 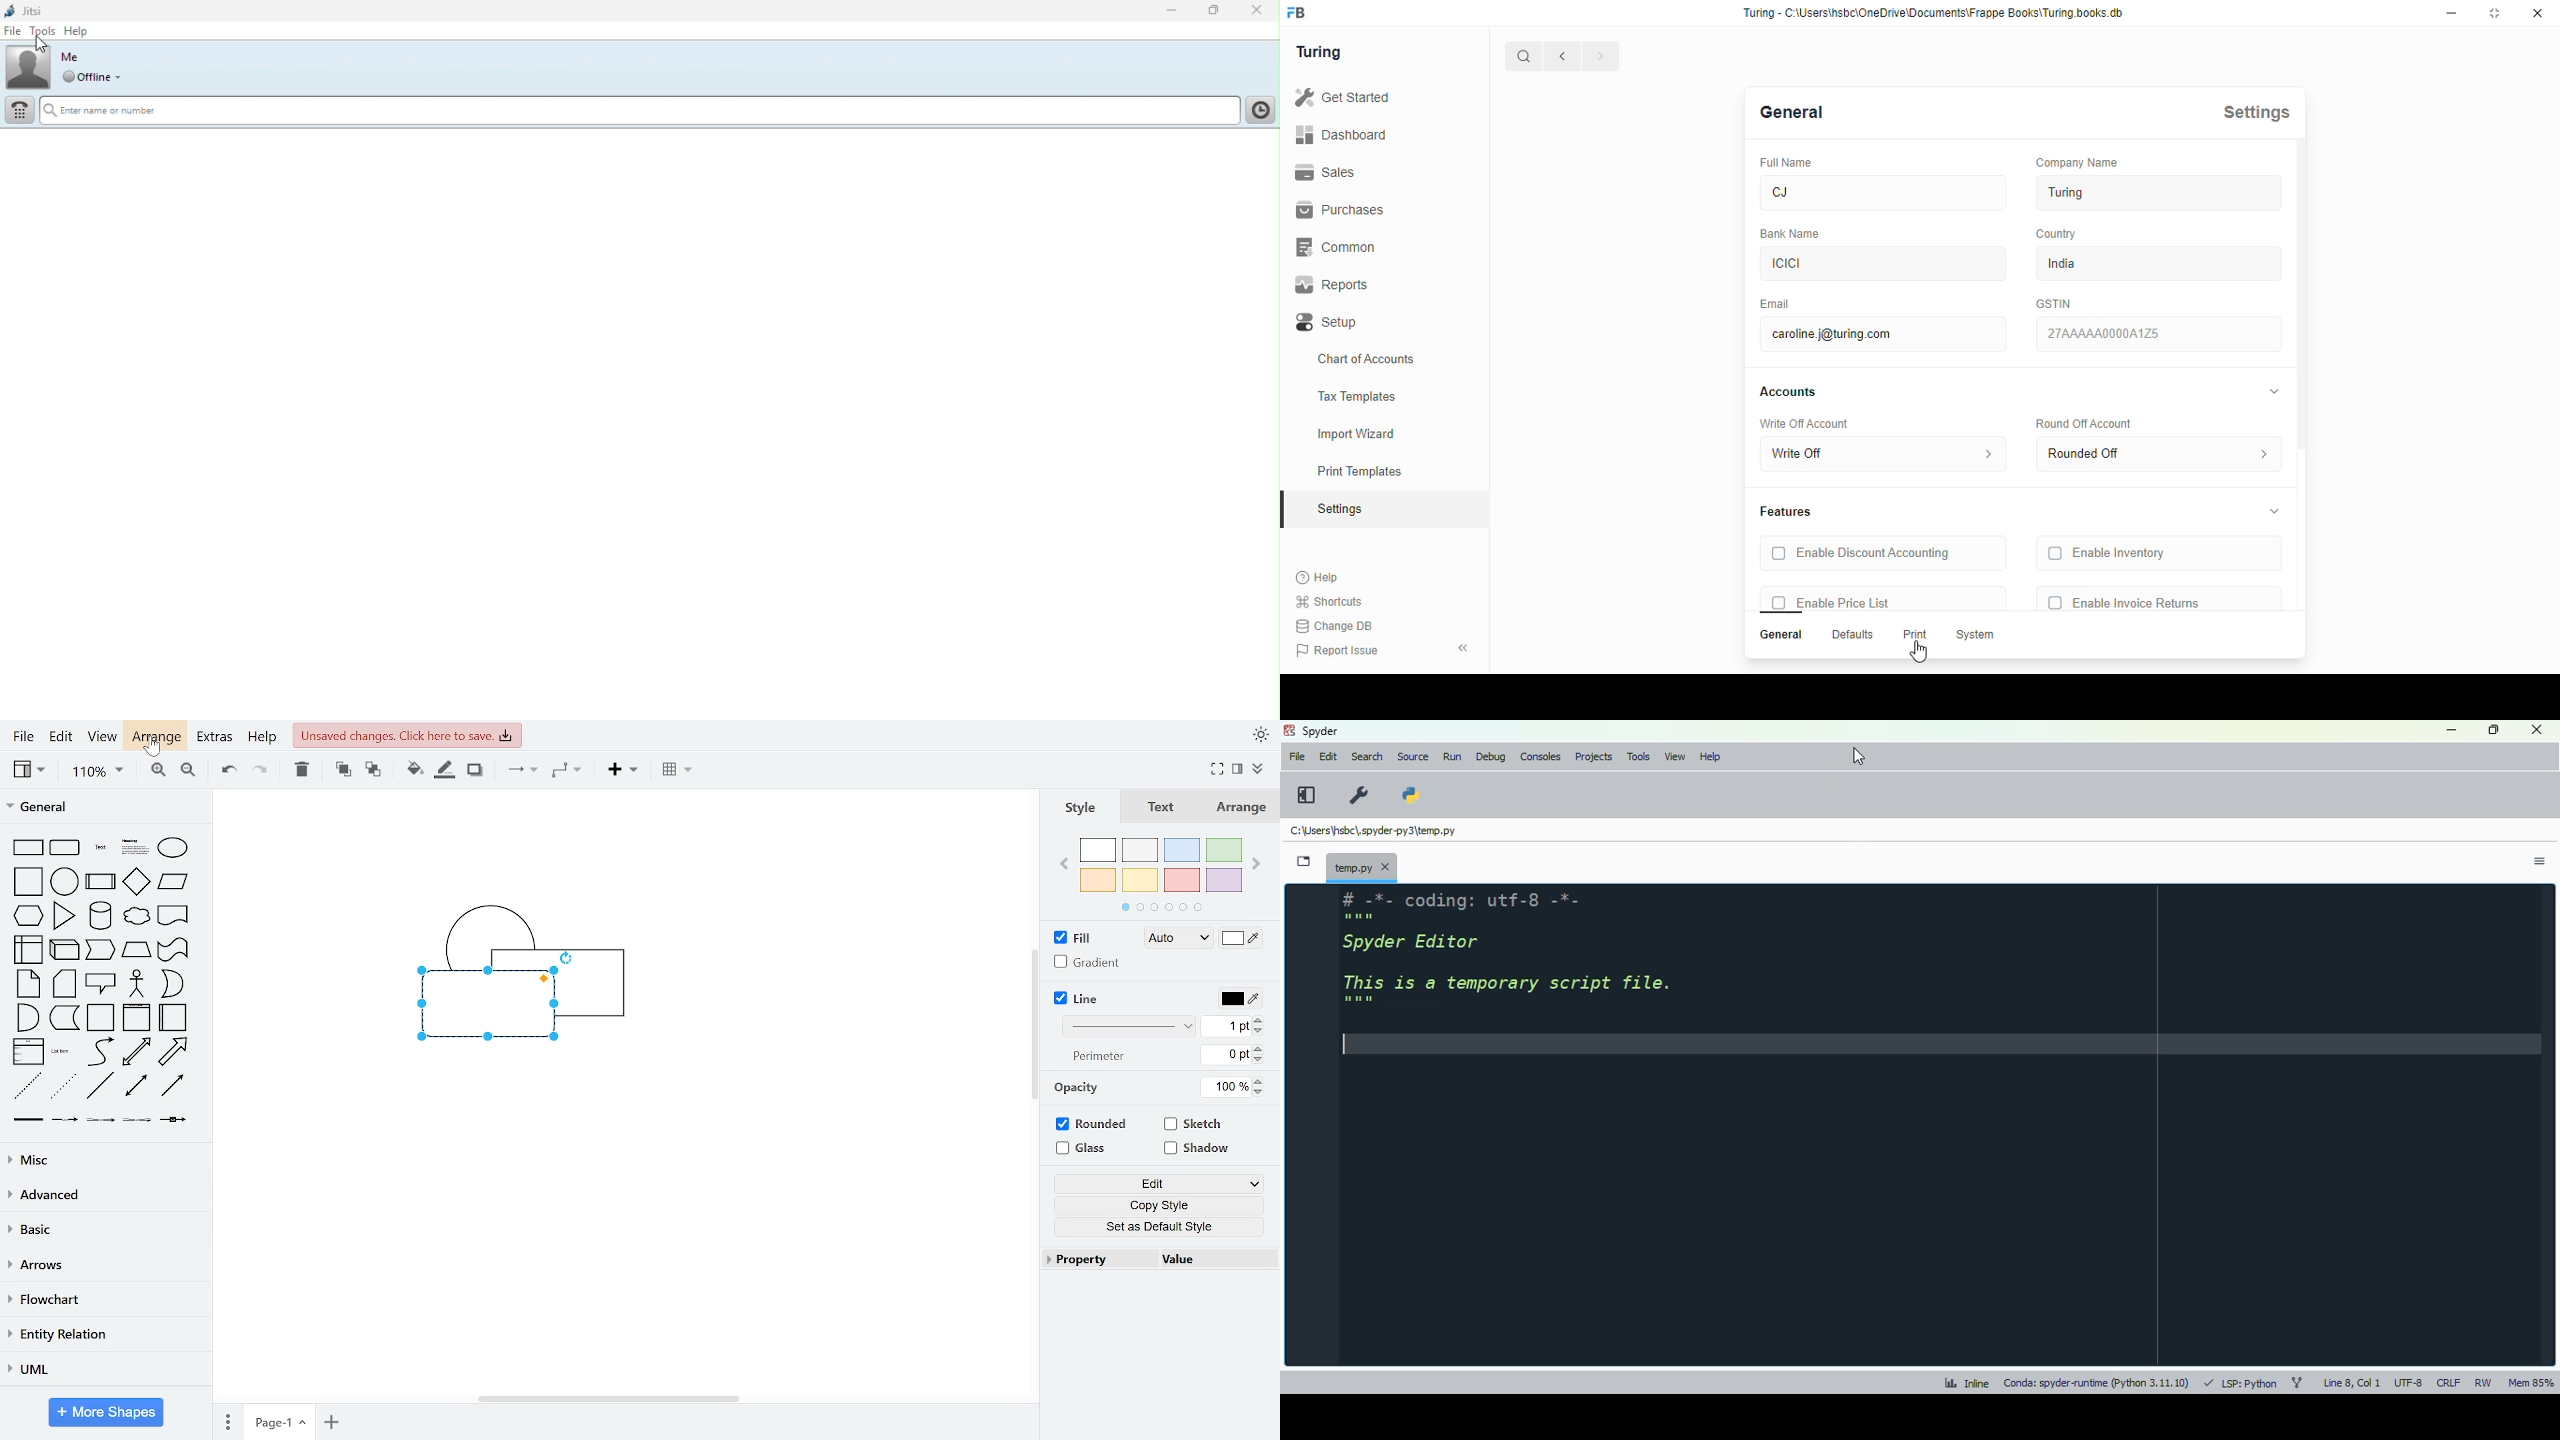 What do you see at coordinates (1261, 767) in the screenshot?
I see `collapse` at bounding box center [1261, 767].